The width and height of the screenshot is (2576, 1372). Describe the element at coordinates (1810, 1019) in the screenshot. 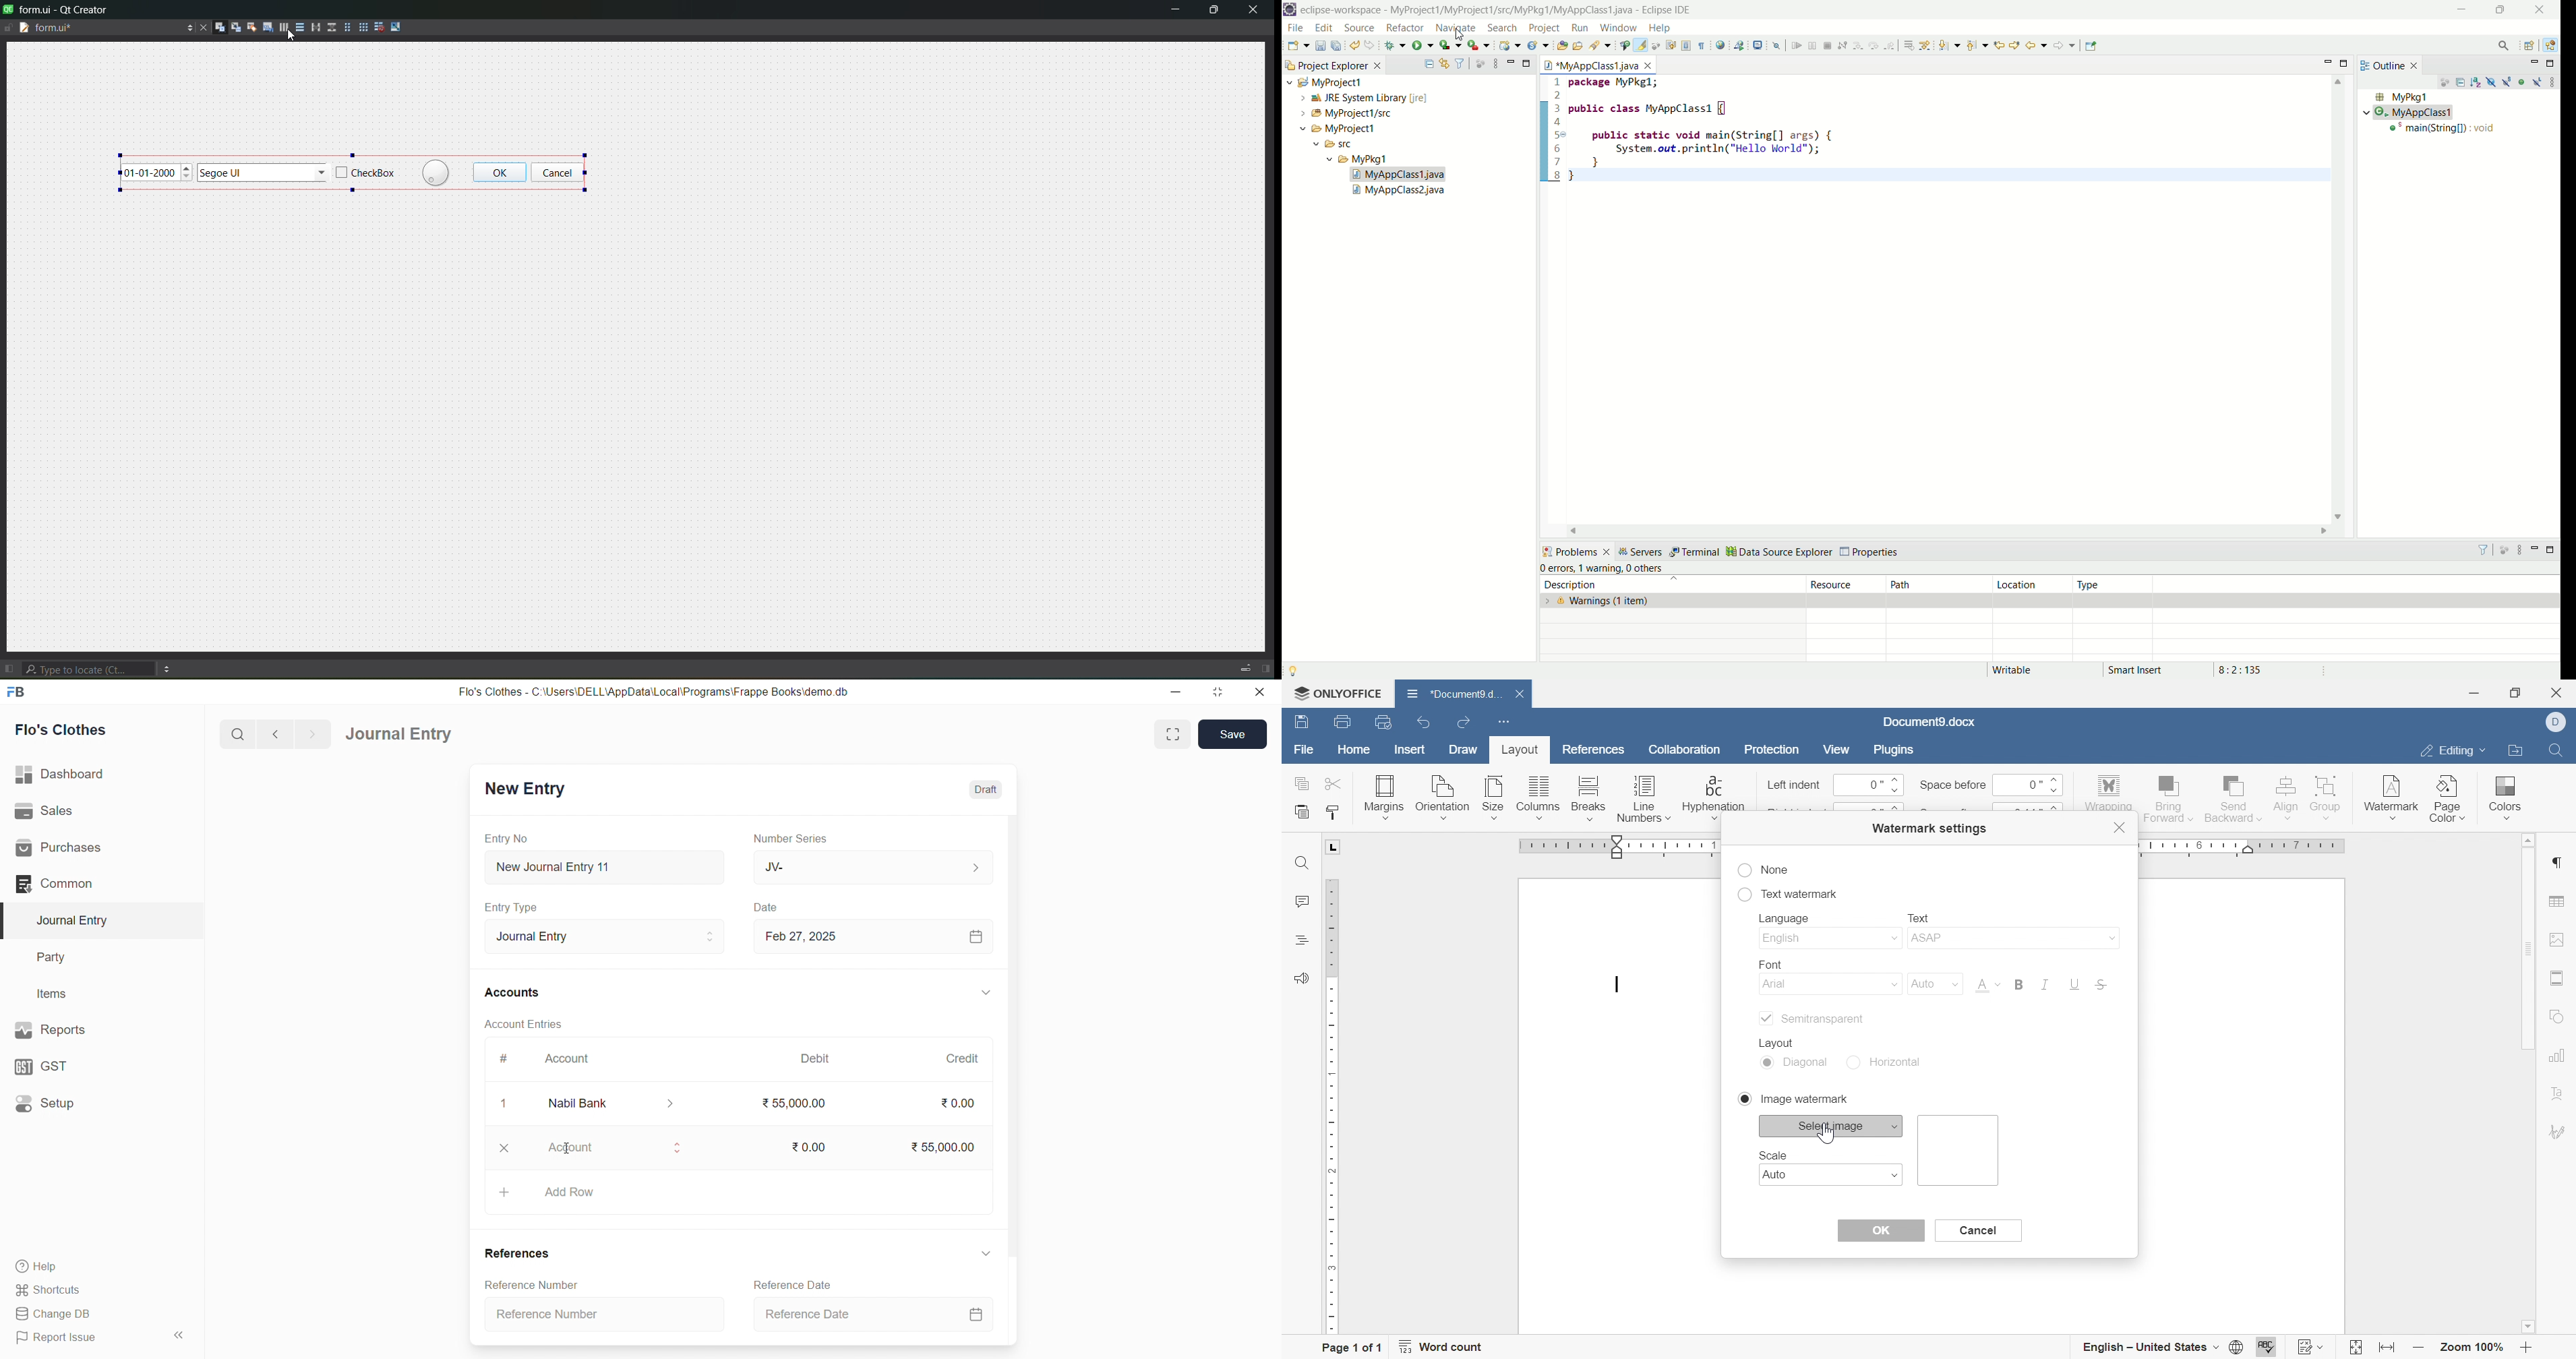

I see `semitransparent` at that location.